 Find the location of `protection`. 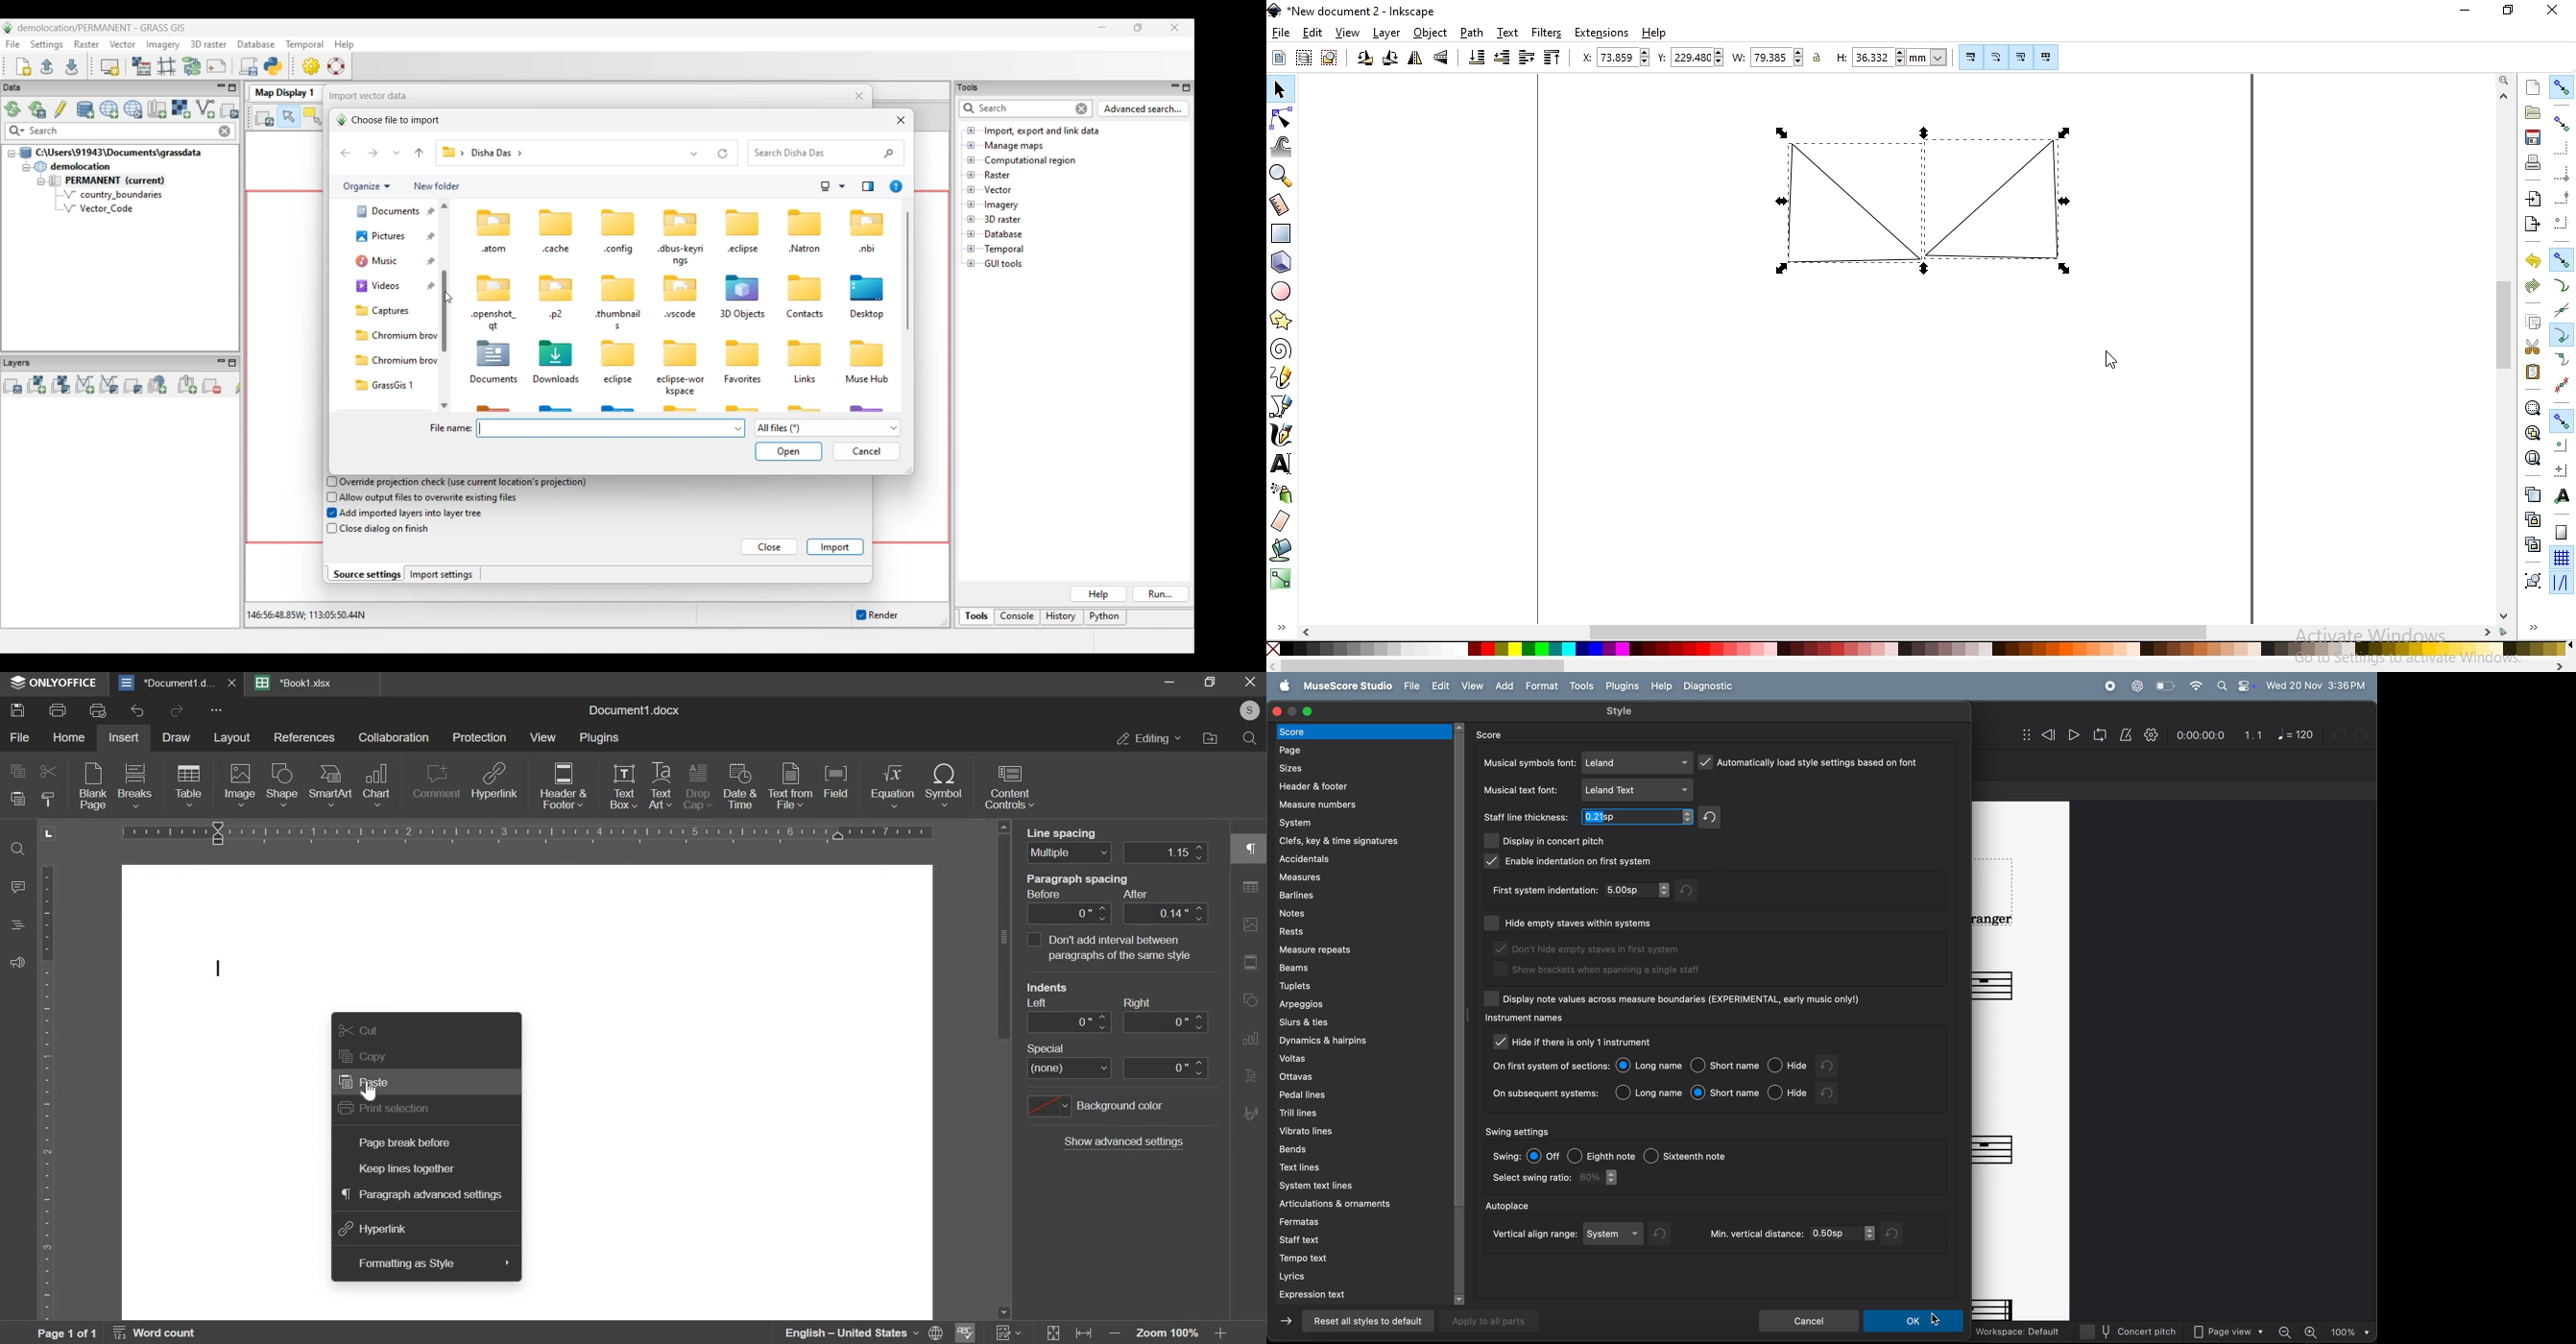

protection is located at coordinates (480, 738).